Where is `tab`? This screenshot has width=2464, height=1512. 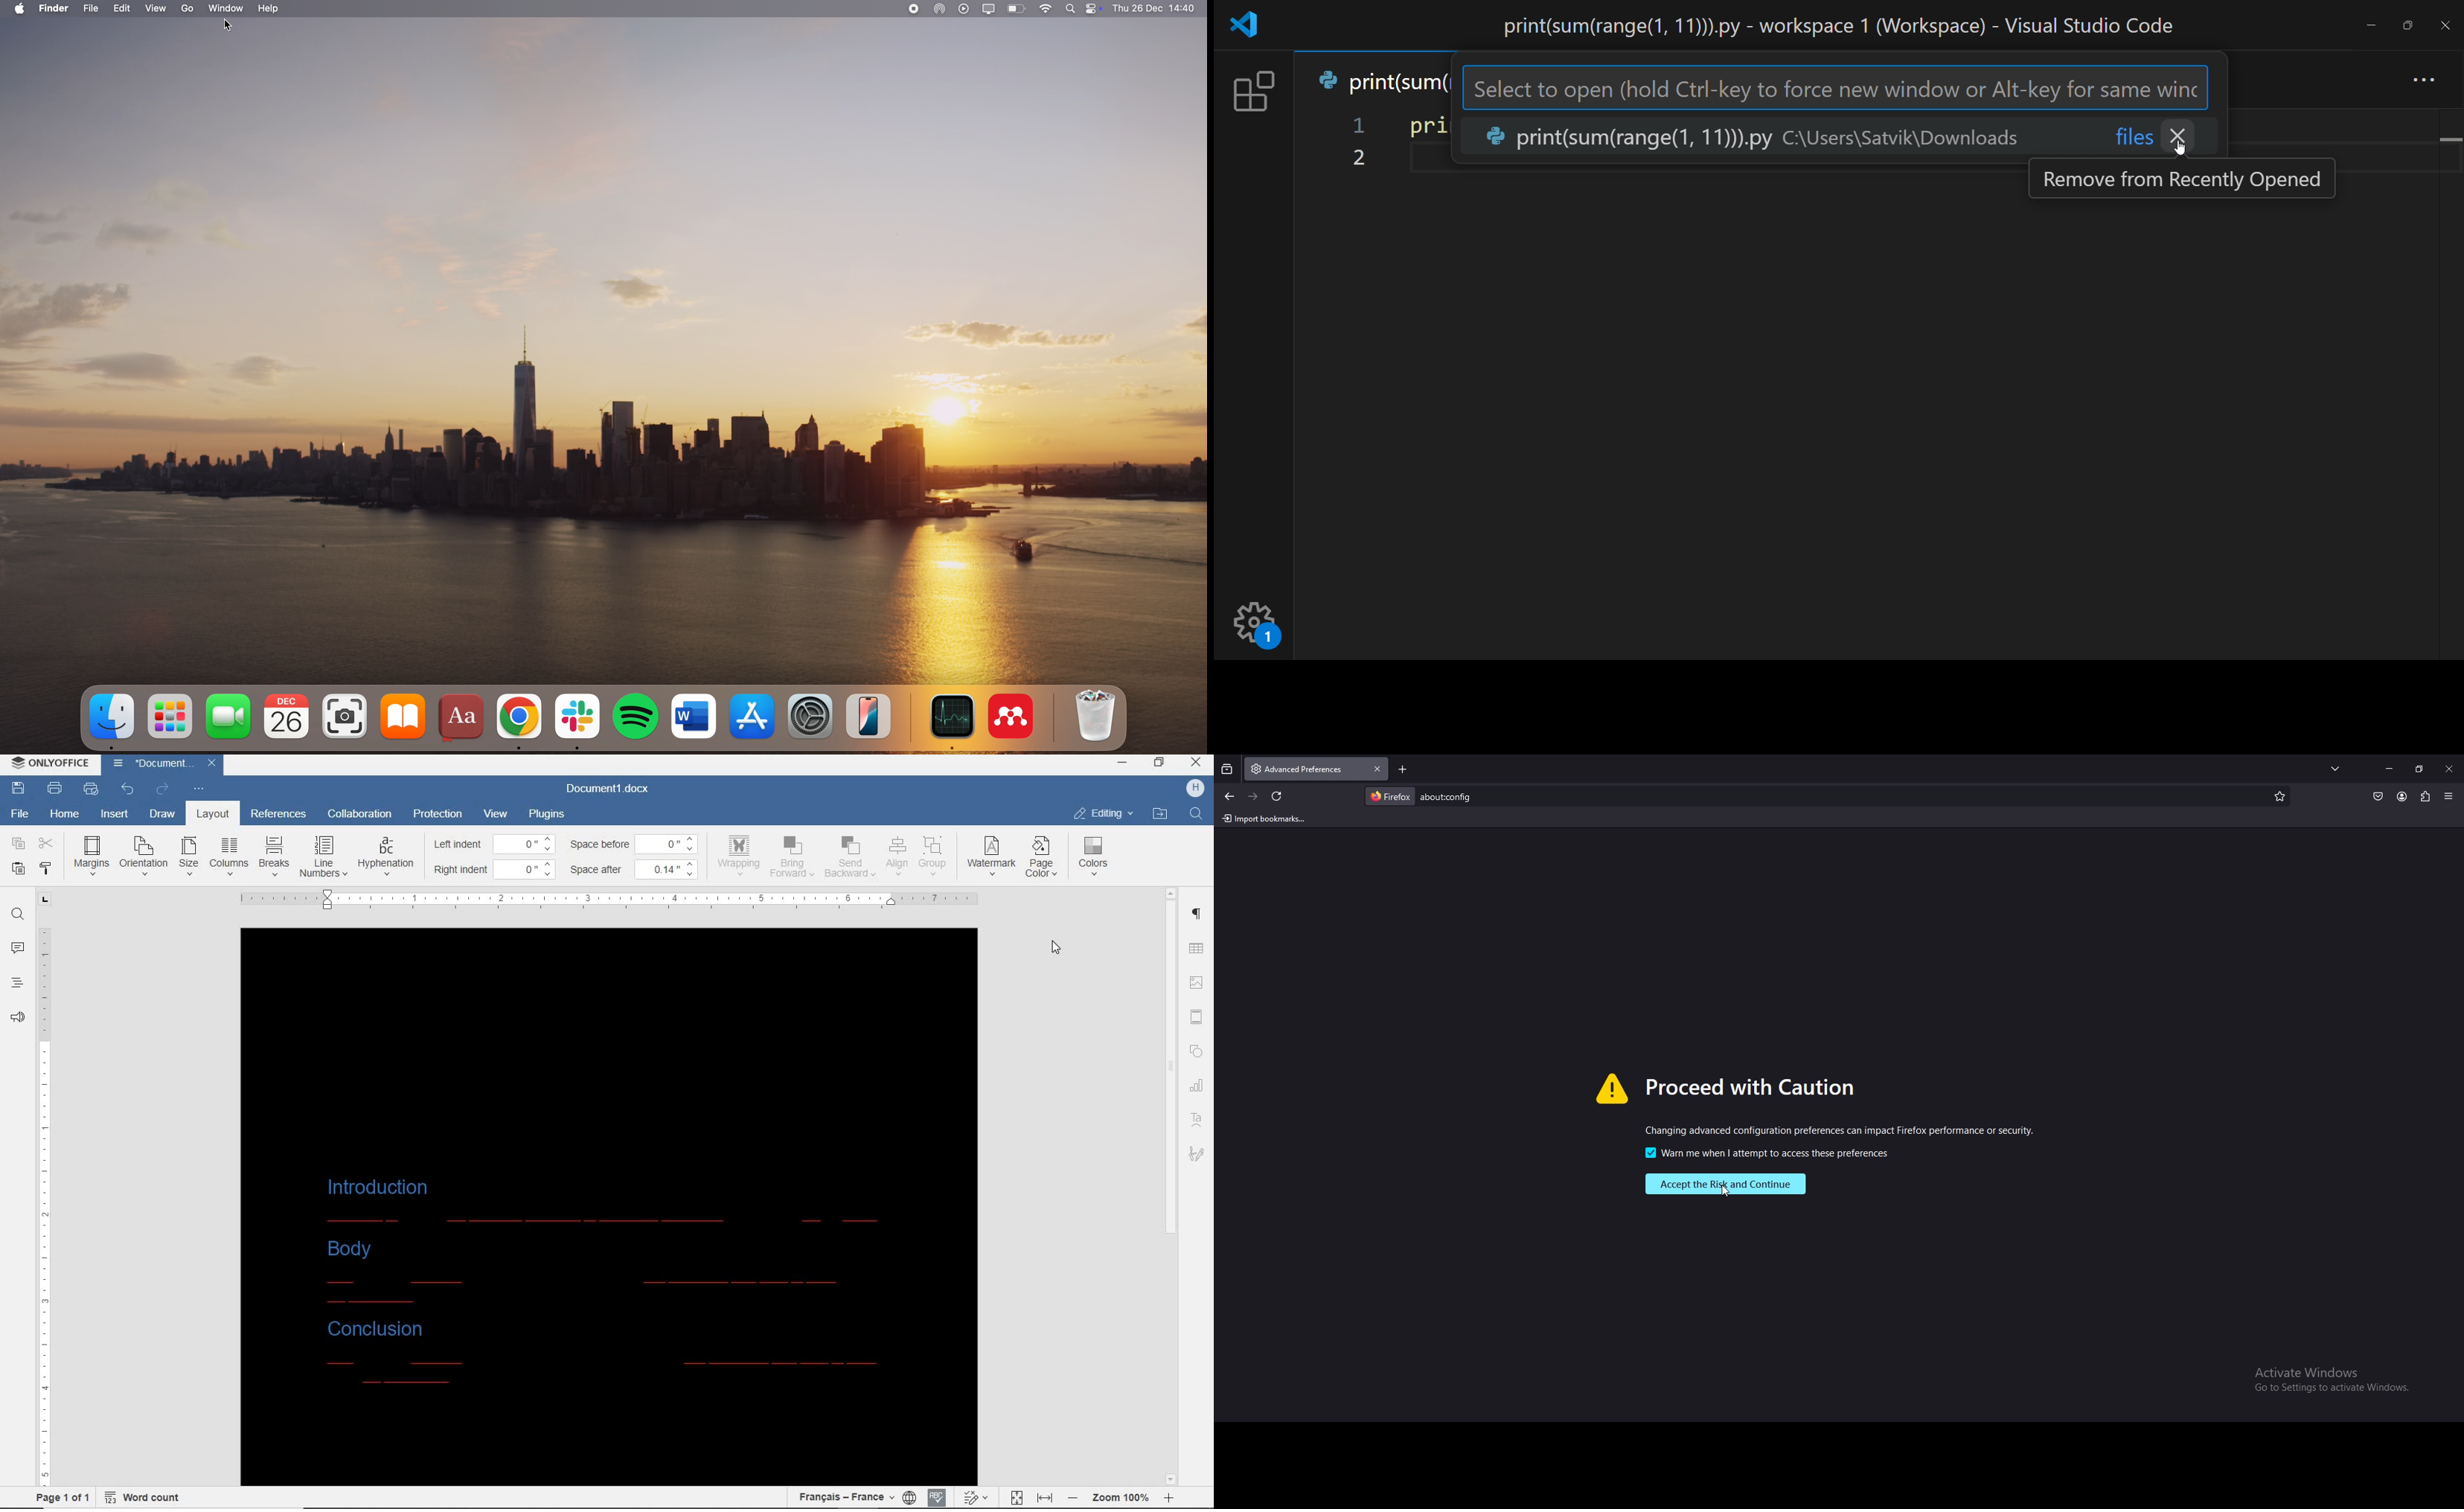 tab is located at coordinates (1291, 768).